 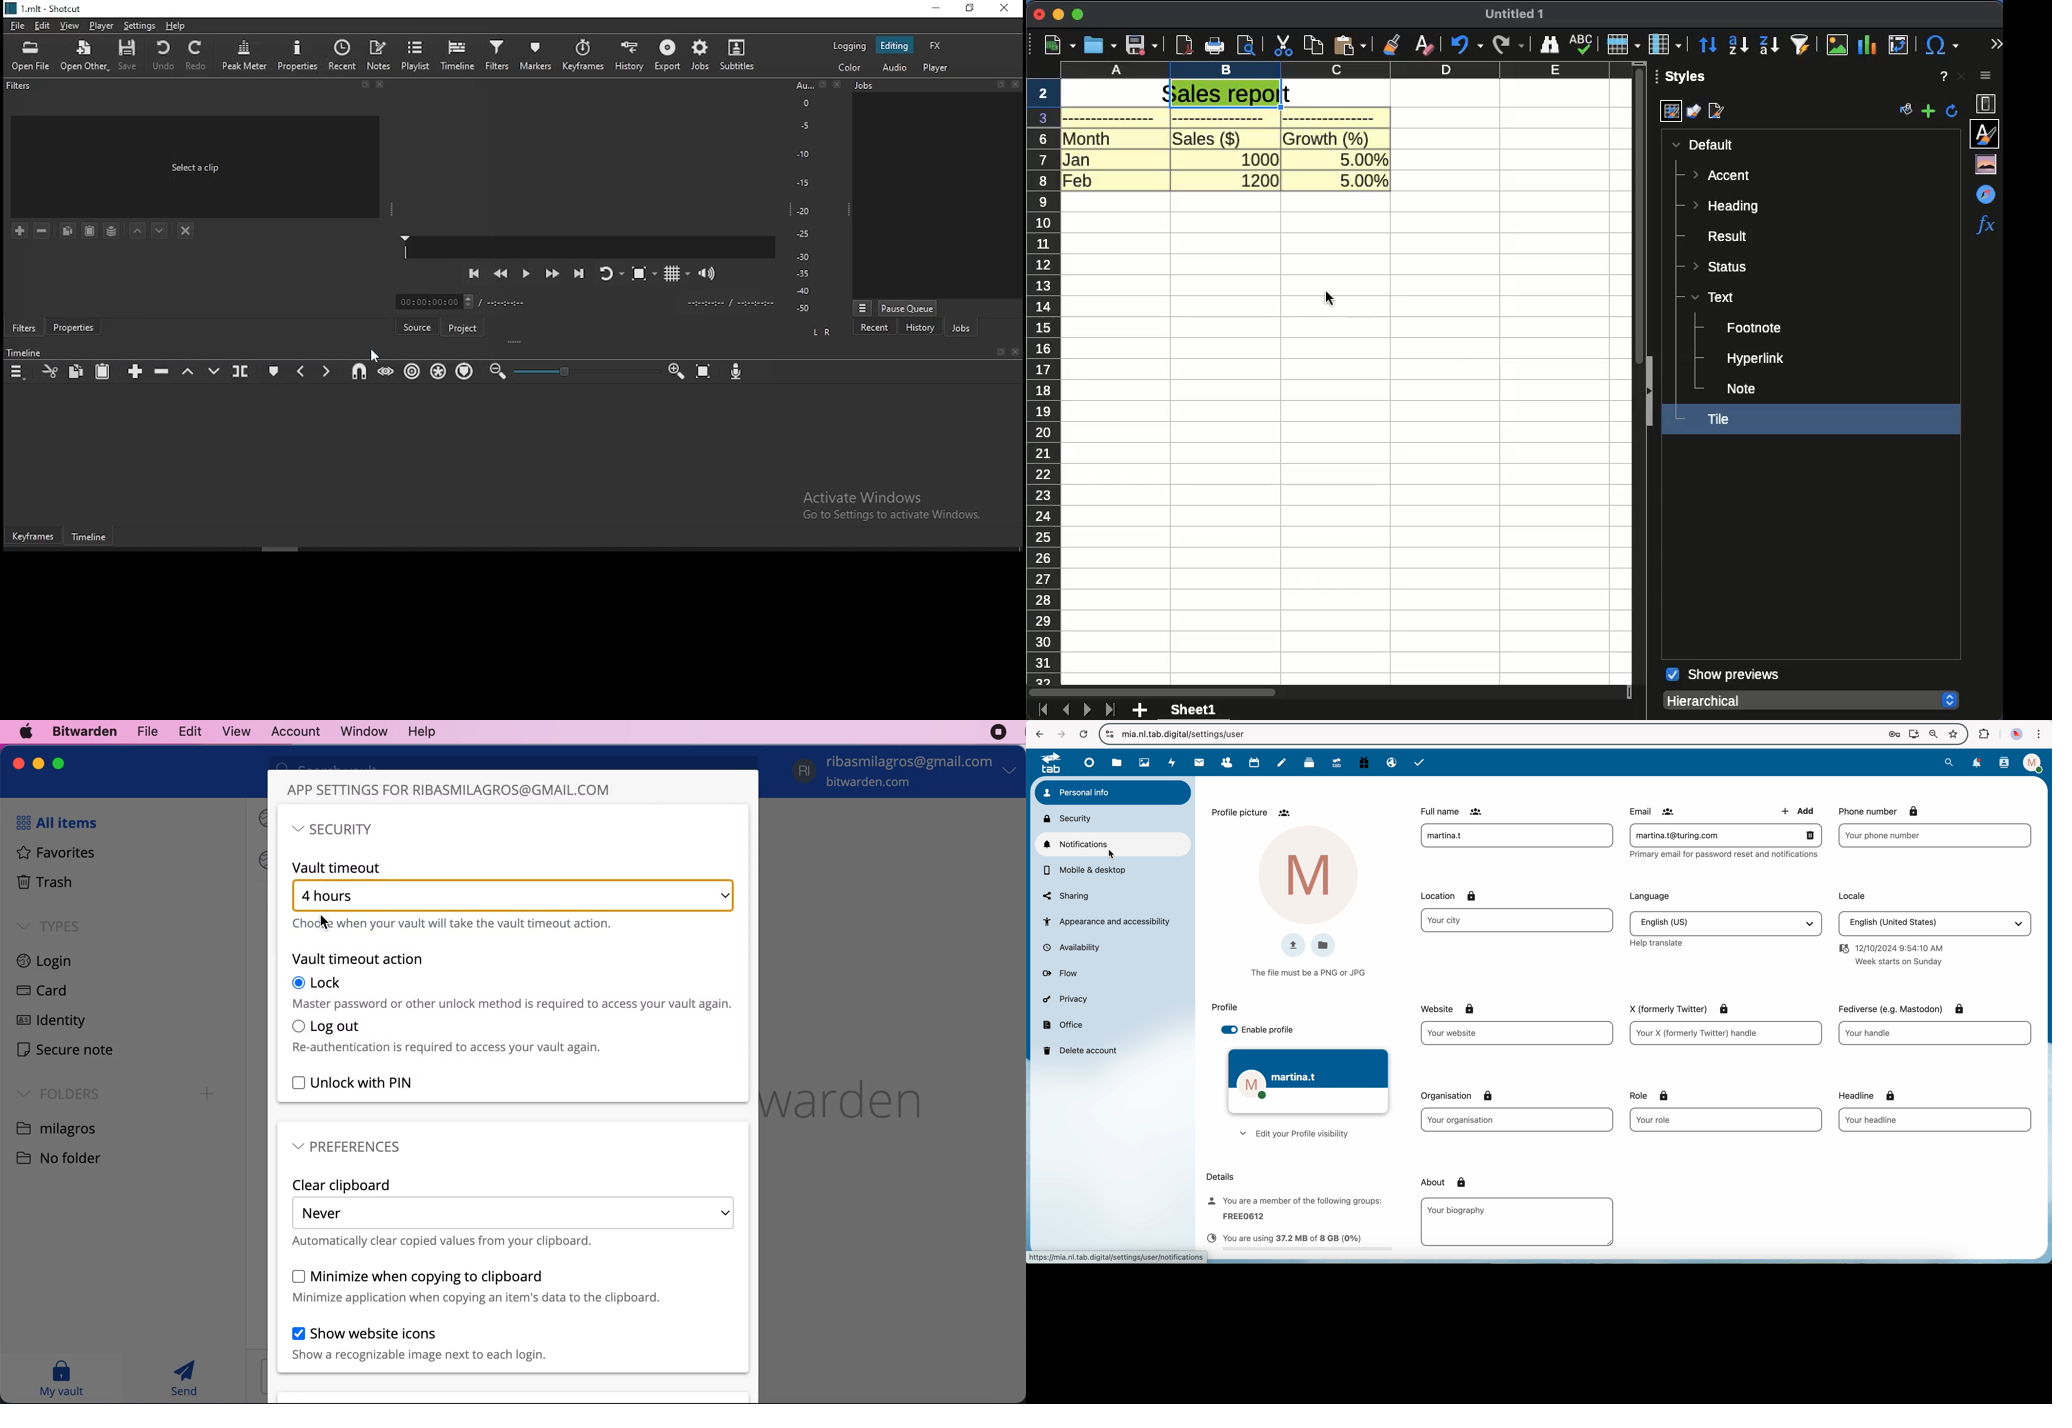 What do you see at coordinates (1113, 792) in the screenshot?
I see `personal info` at bounding box center [1113, 792].